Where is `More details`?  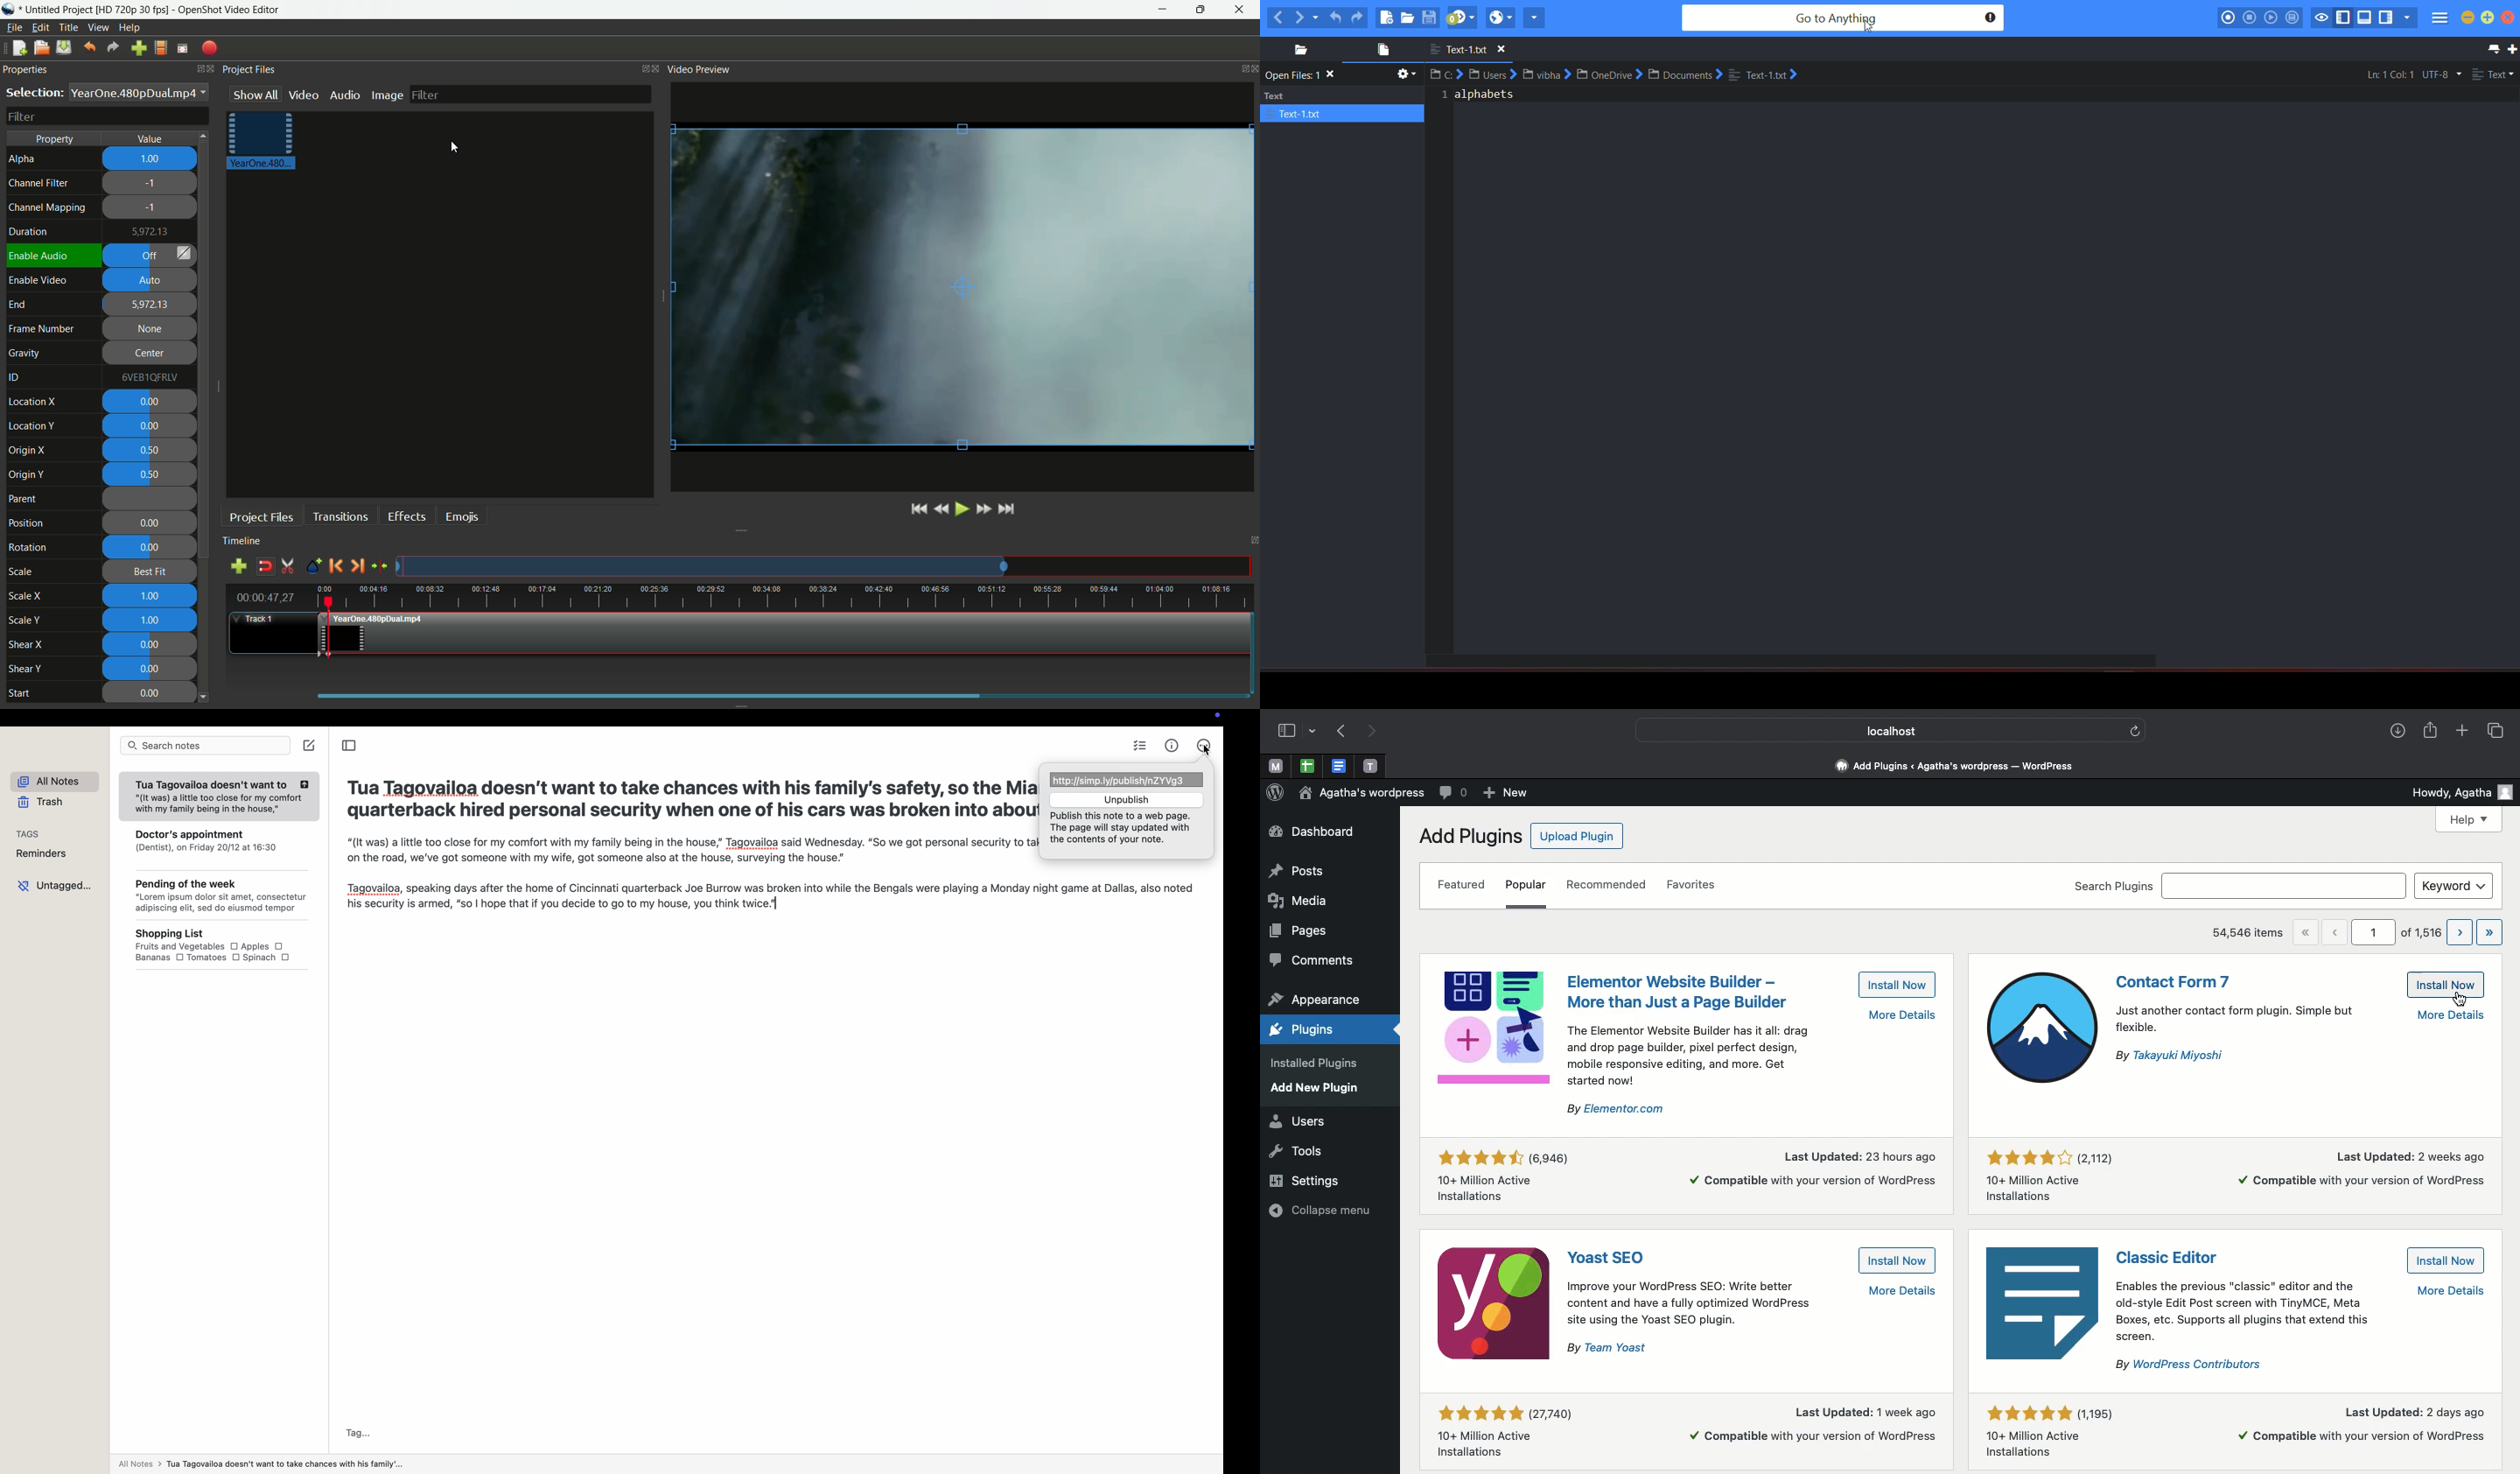 More details is located at coordinates (2454, 1020).